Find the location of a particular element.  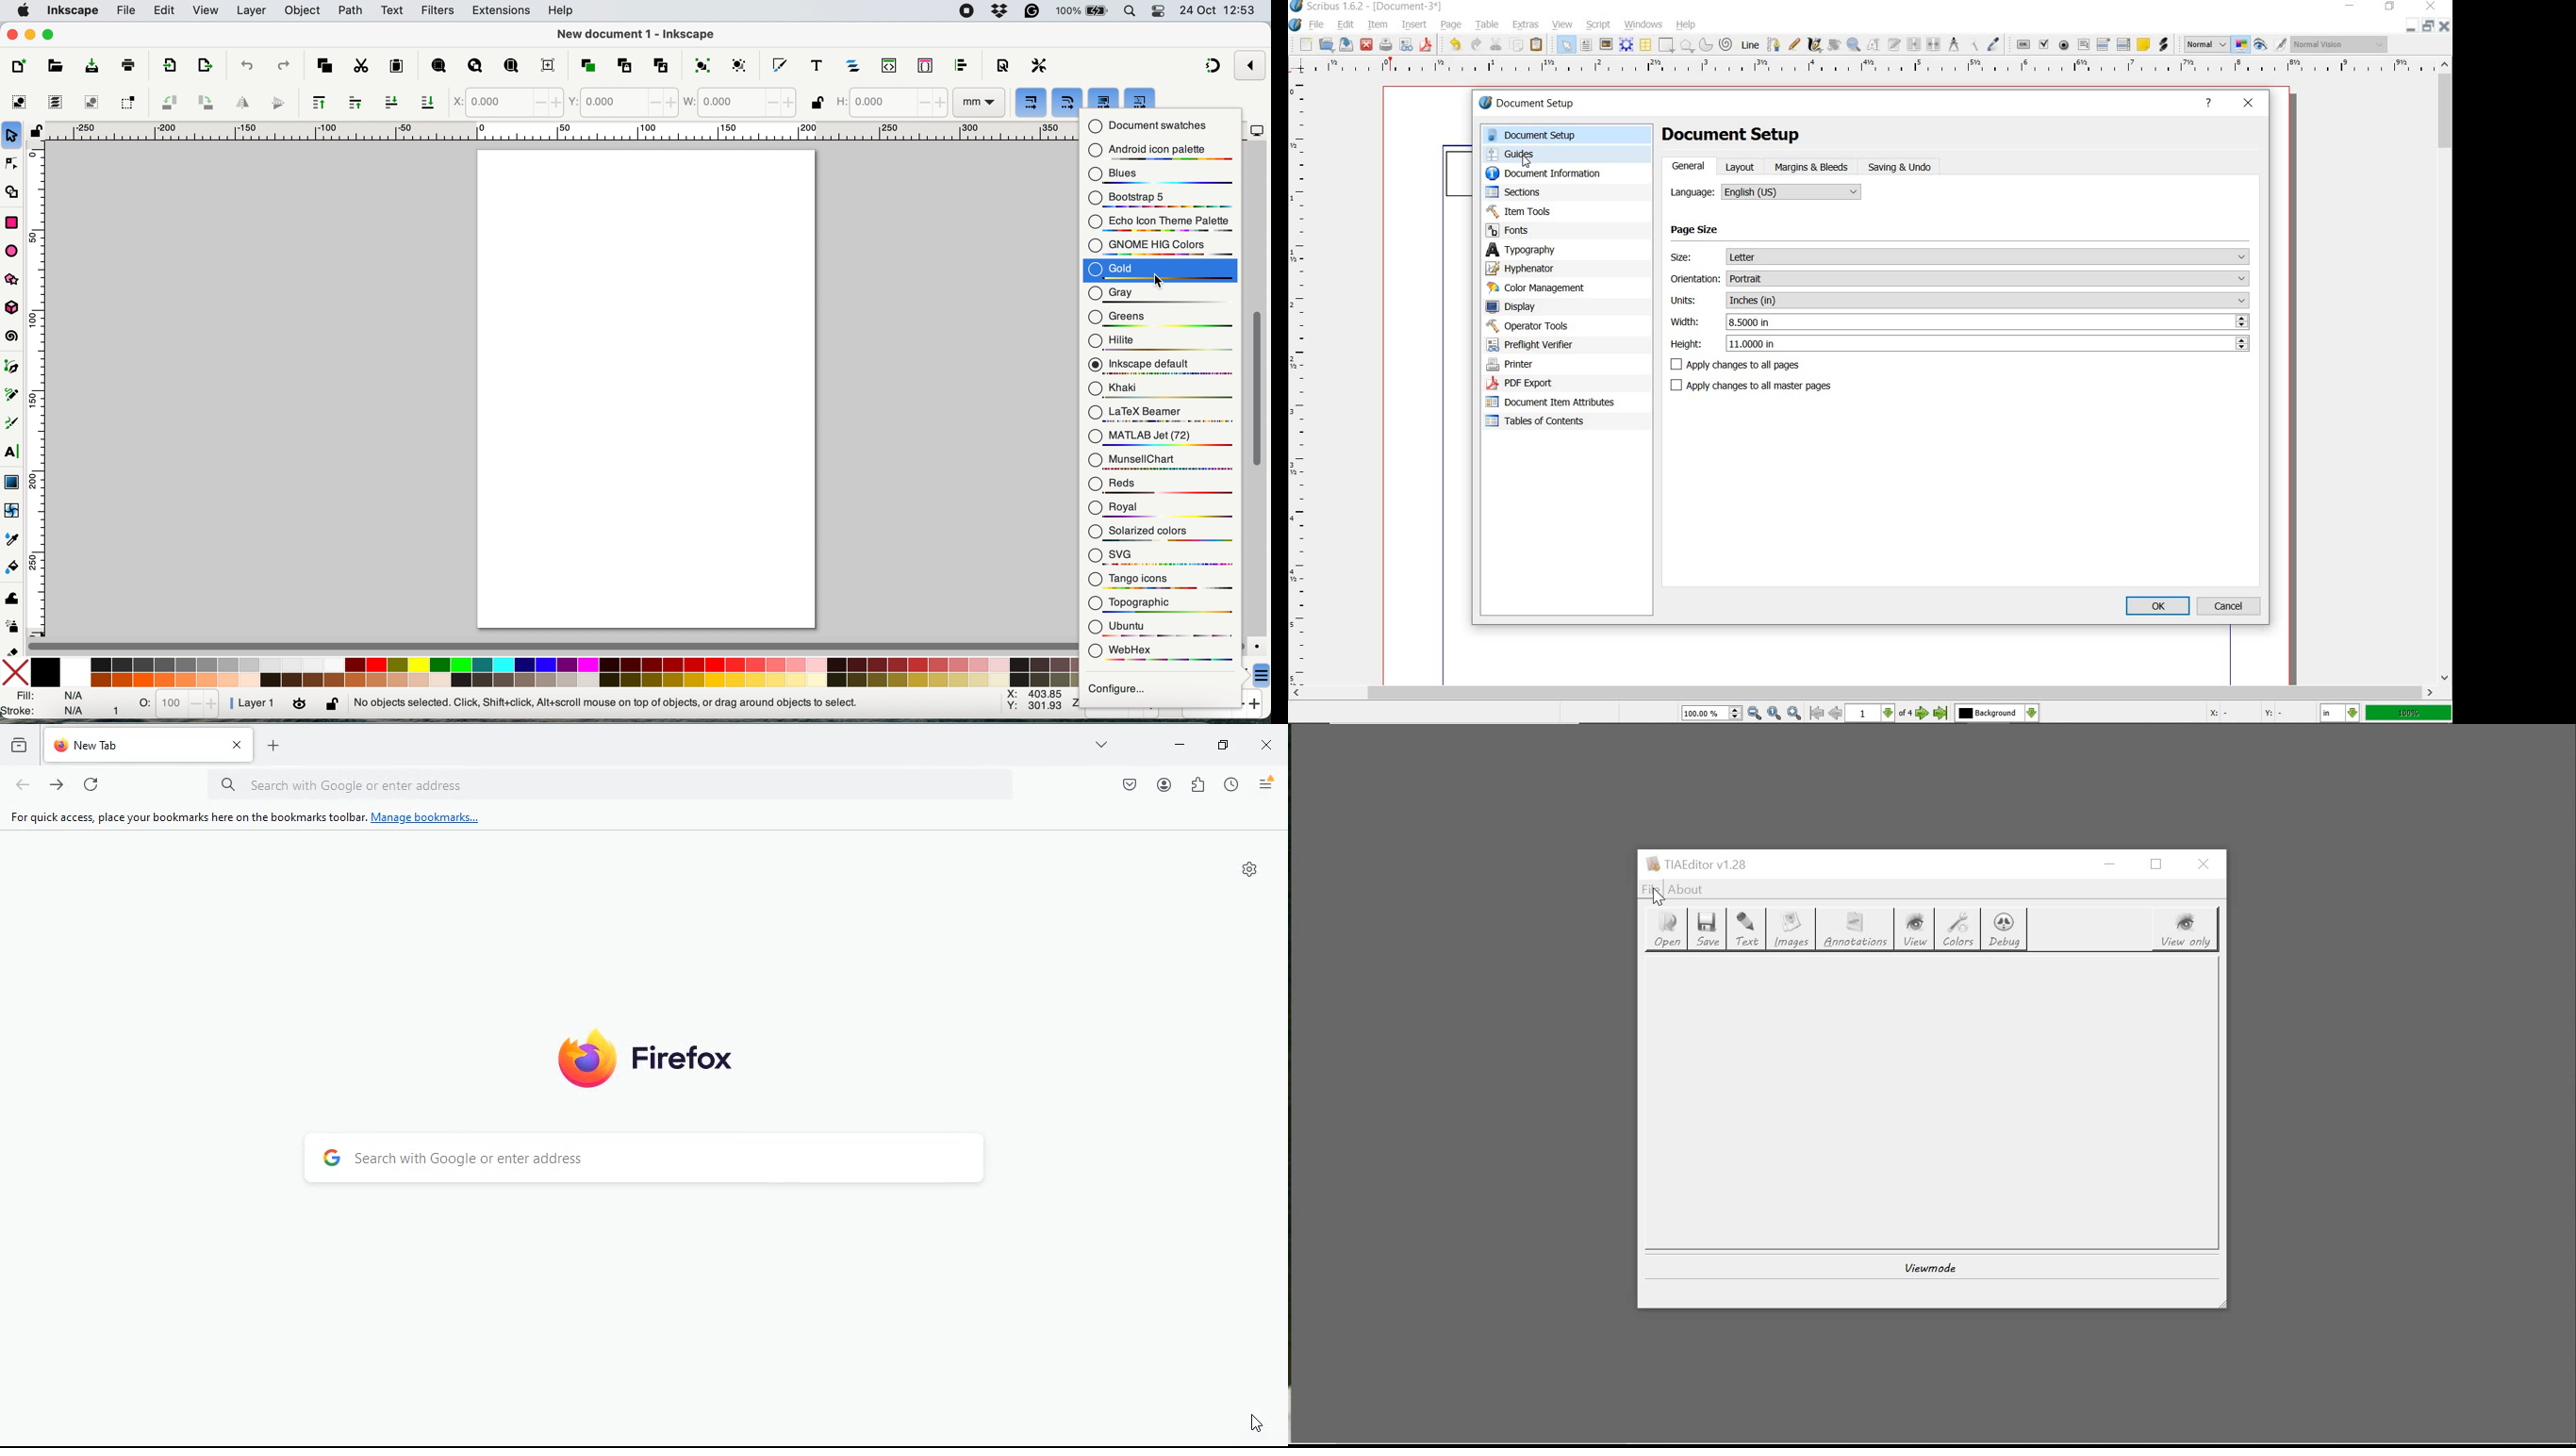

document information is located at coordinates (1558, 175).